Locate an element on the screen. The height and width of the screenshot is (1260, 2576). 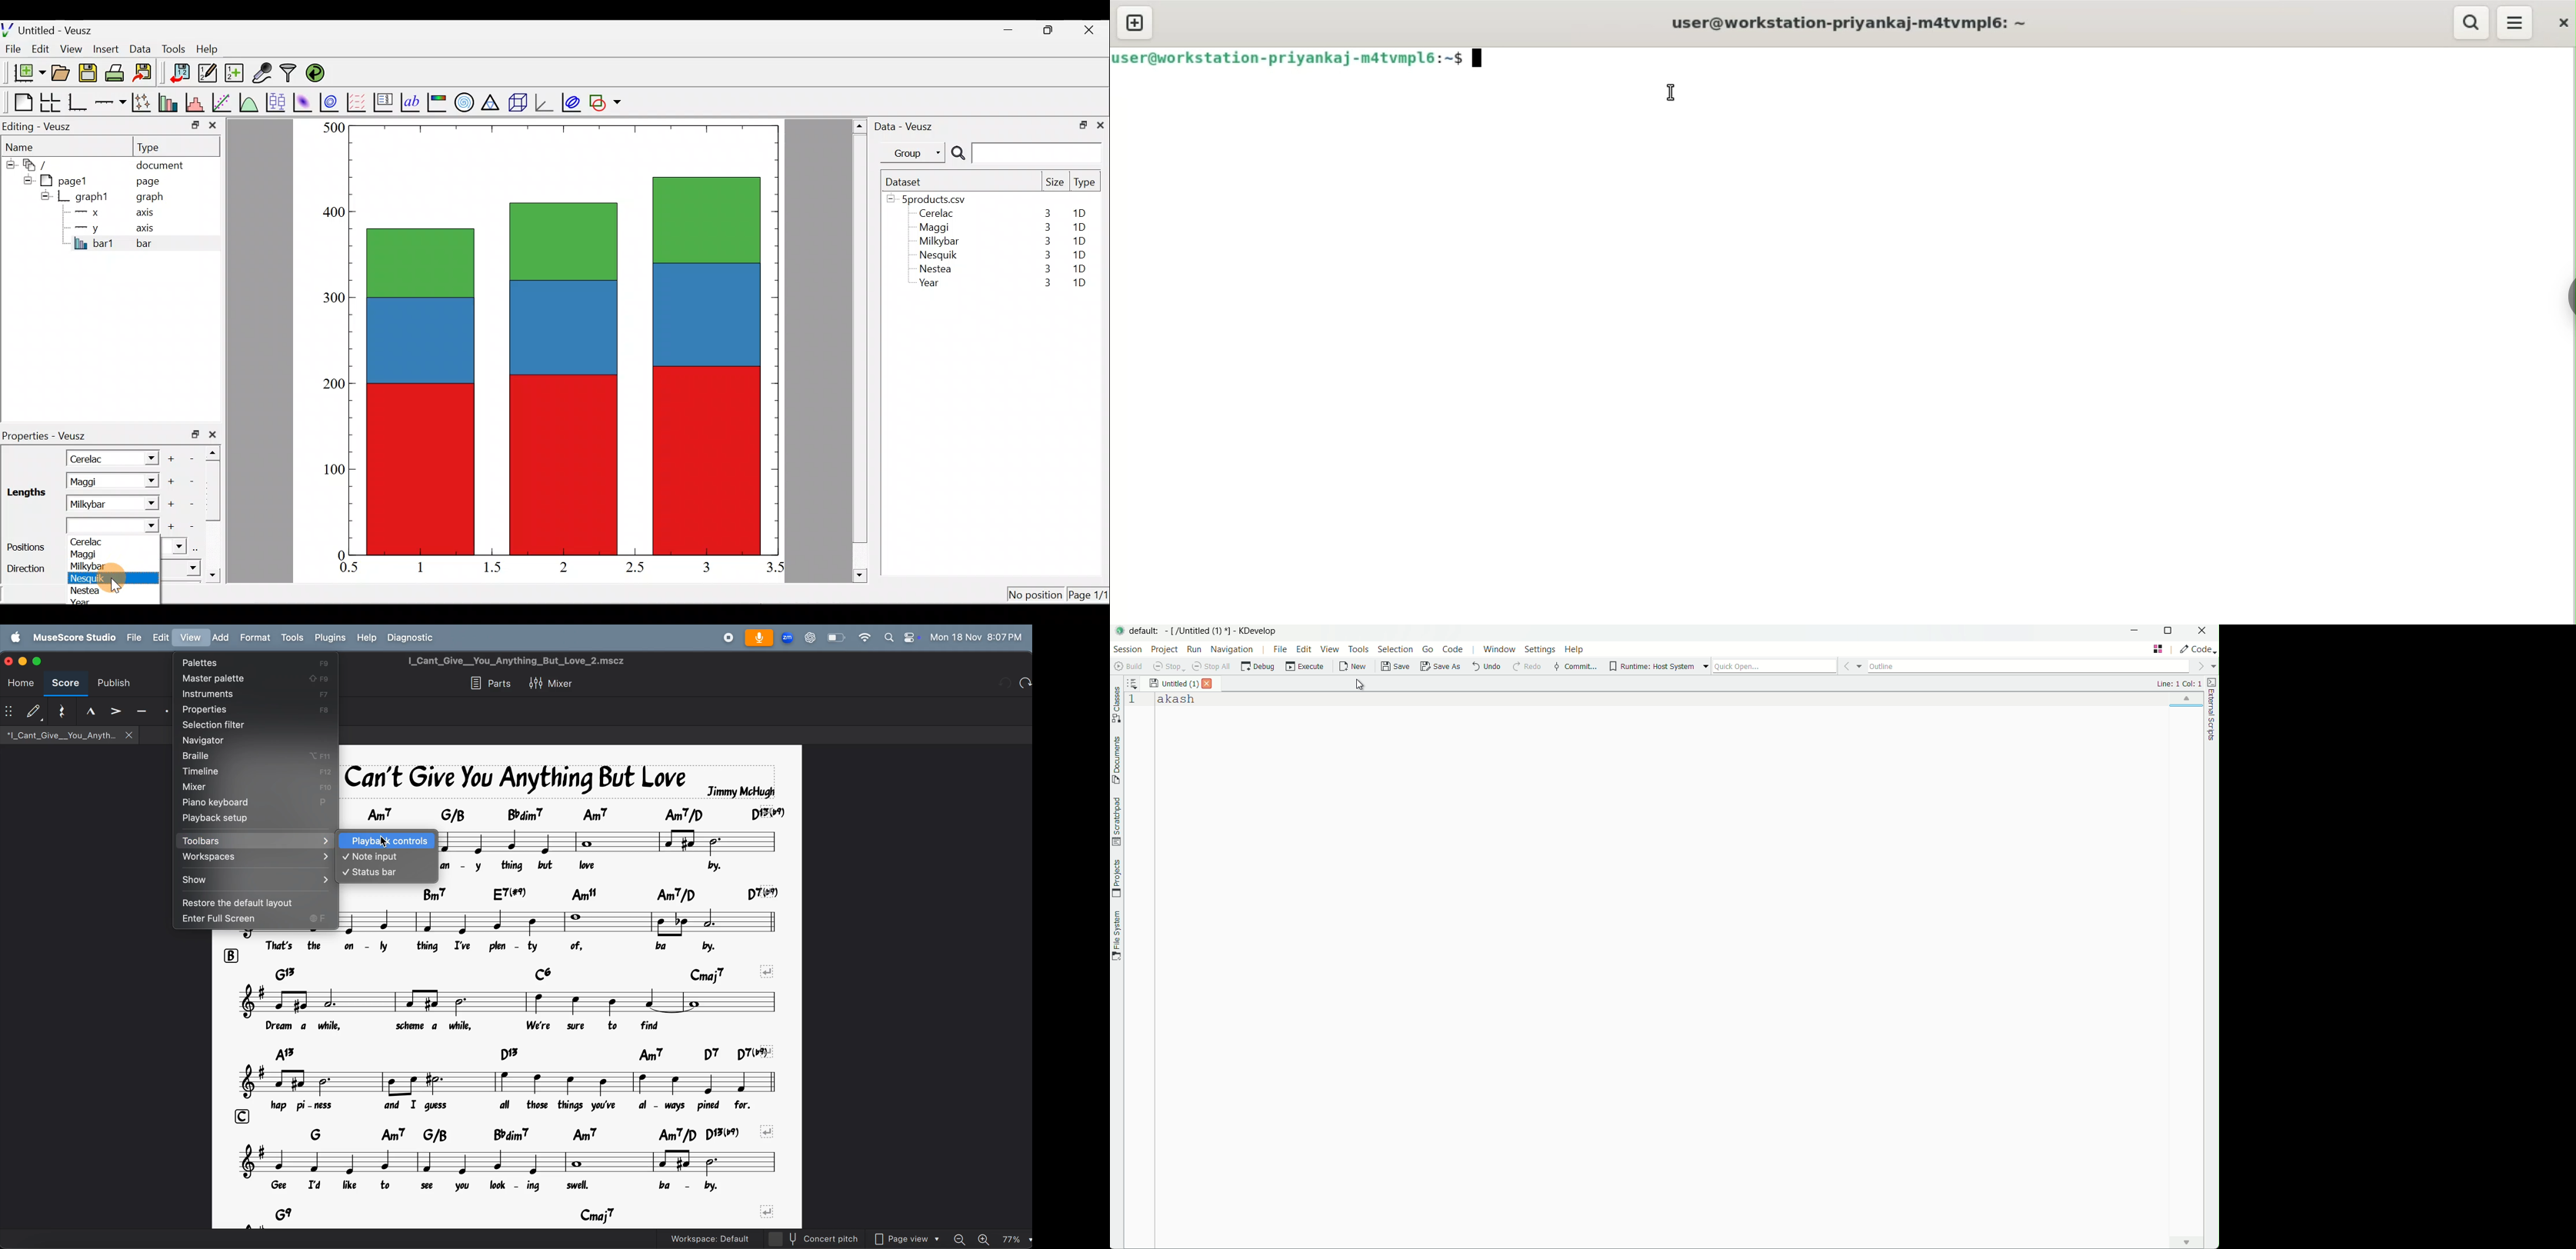
score is located at coordinates (37, 662).